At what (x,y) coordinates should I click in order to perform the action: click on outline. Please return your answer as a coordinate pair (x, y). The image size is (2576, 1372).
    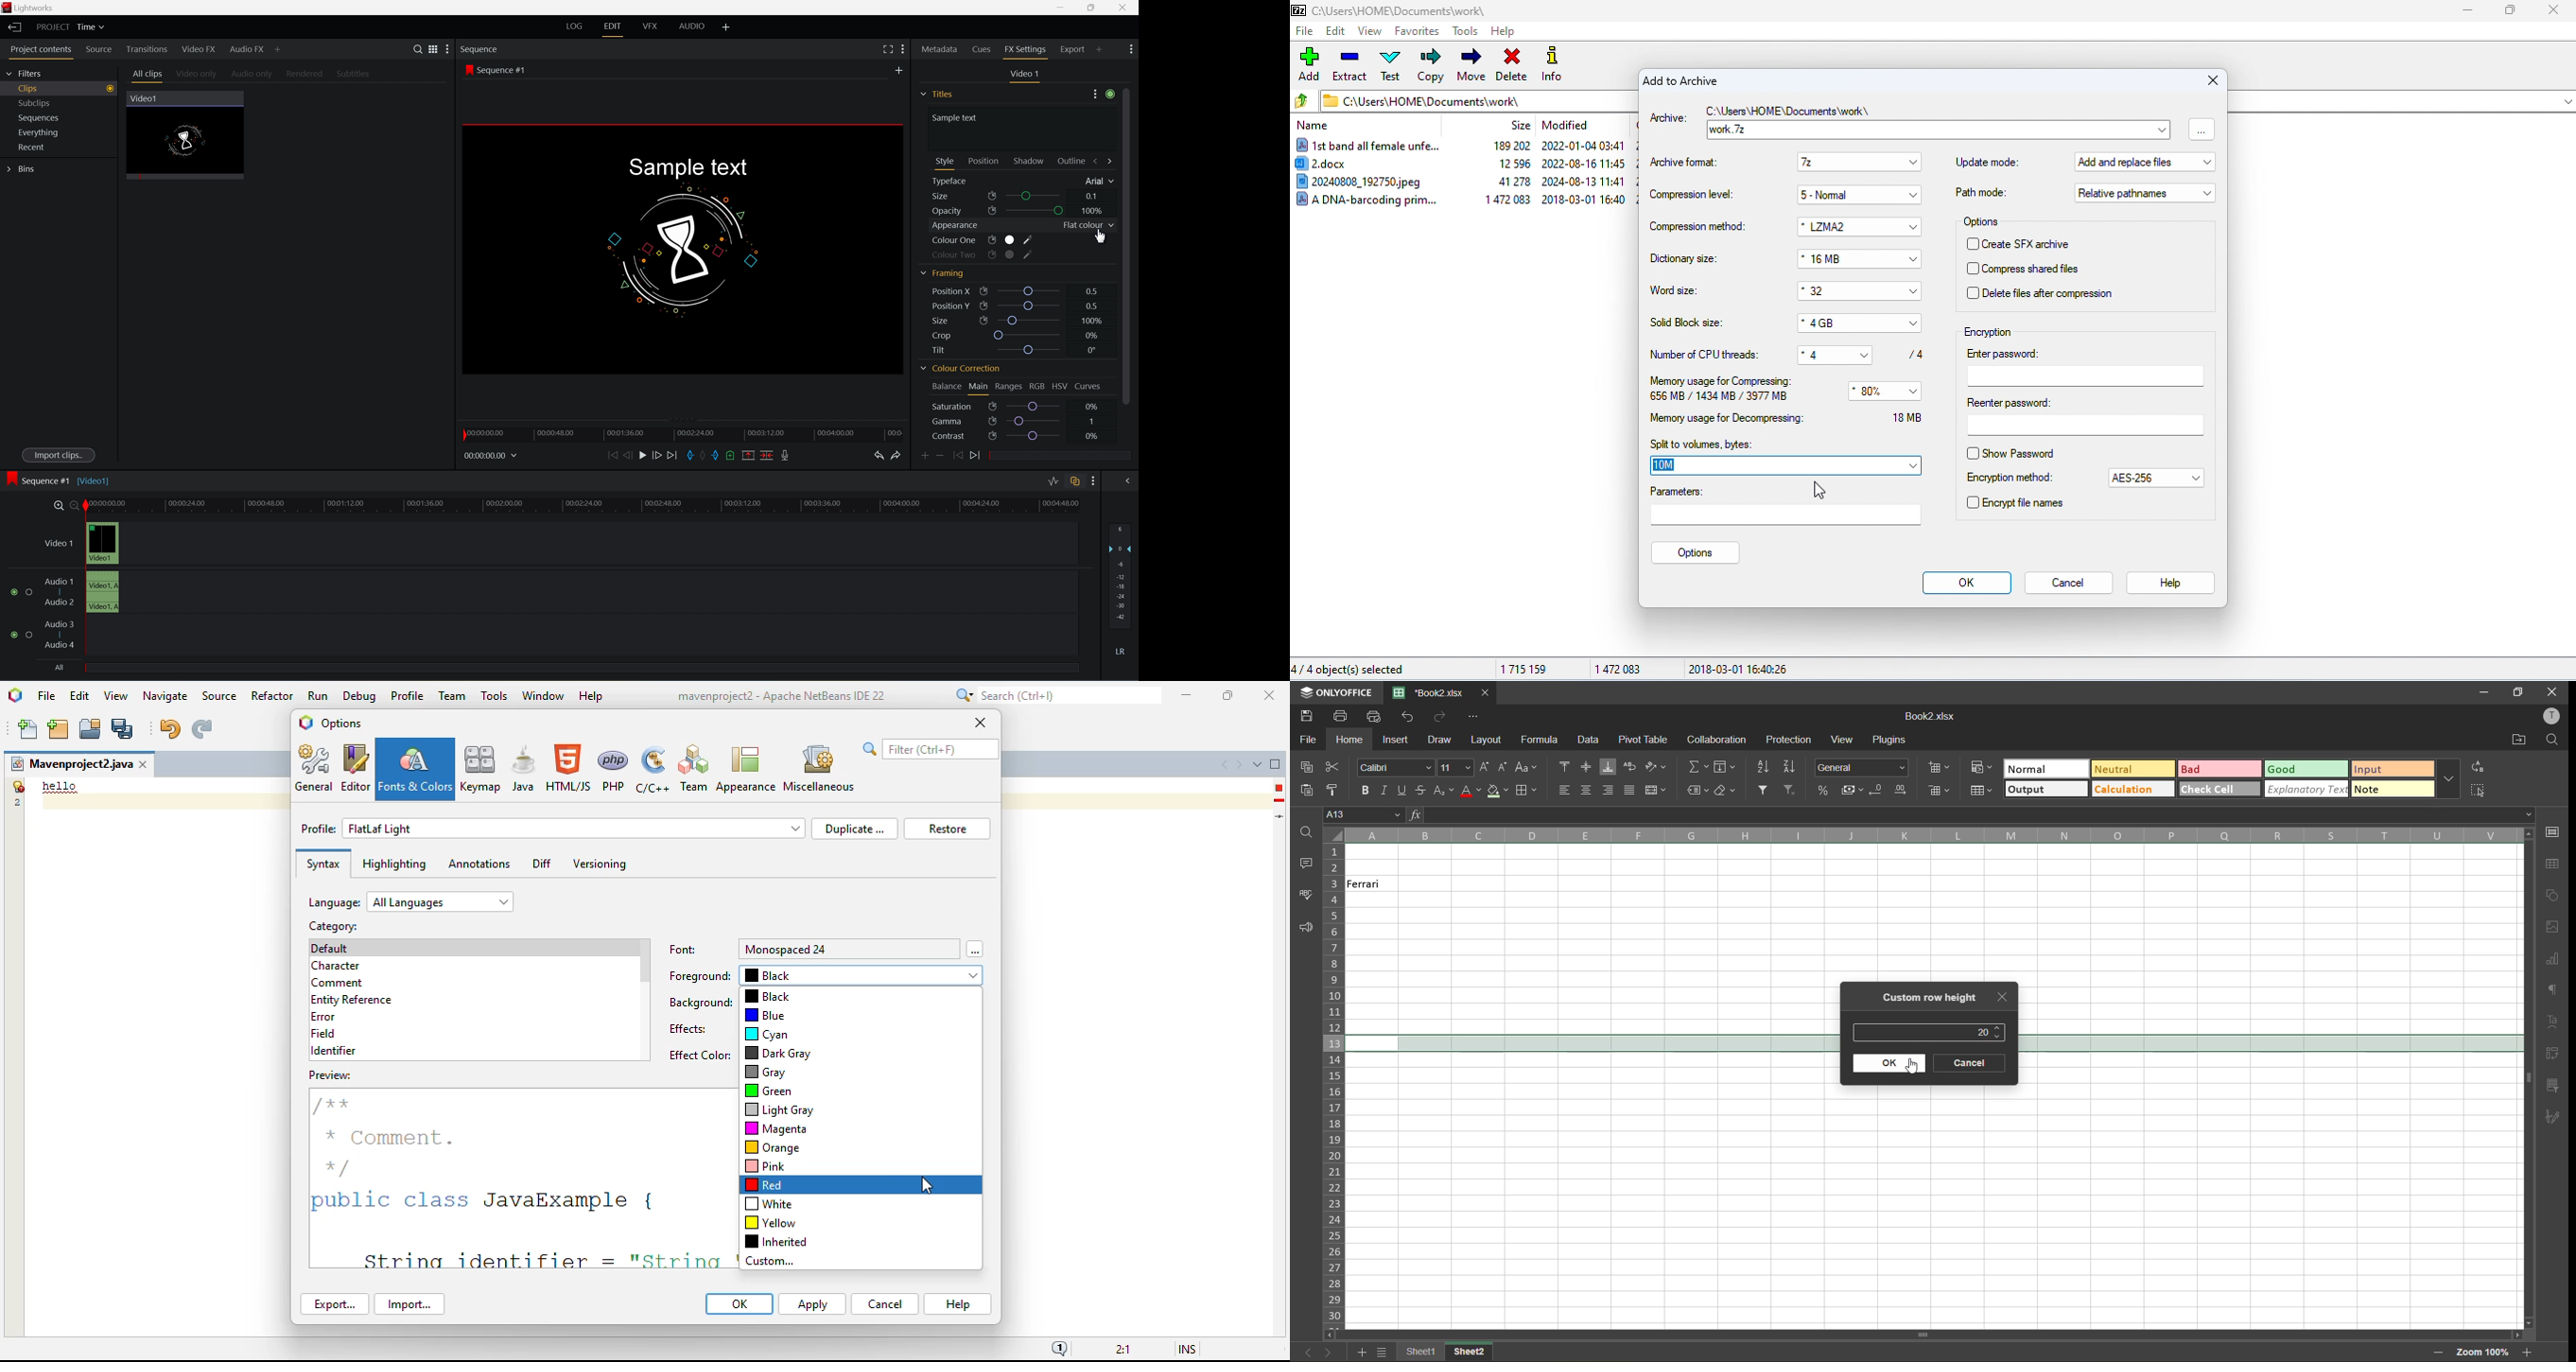
    Looking at the image, I should click on (1075, 162).